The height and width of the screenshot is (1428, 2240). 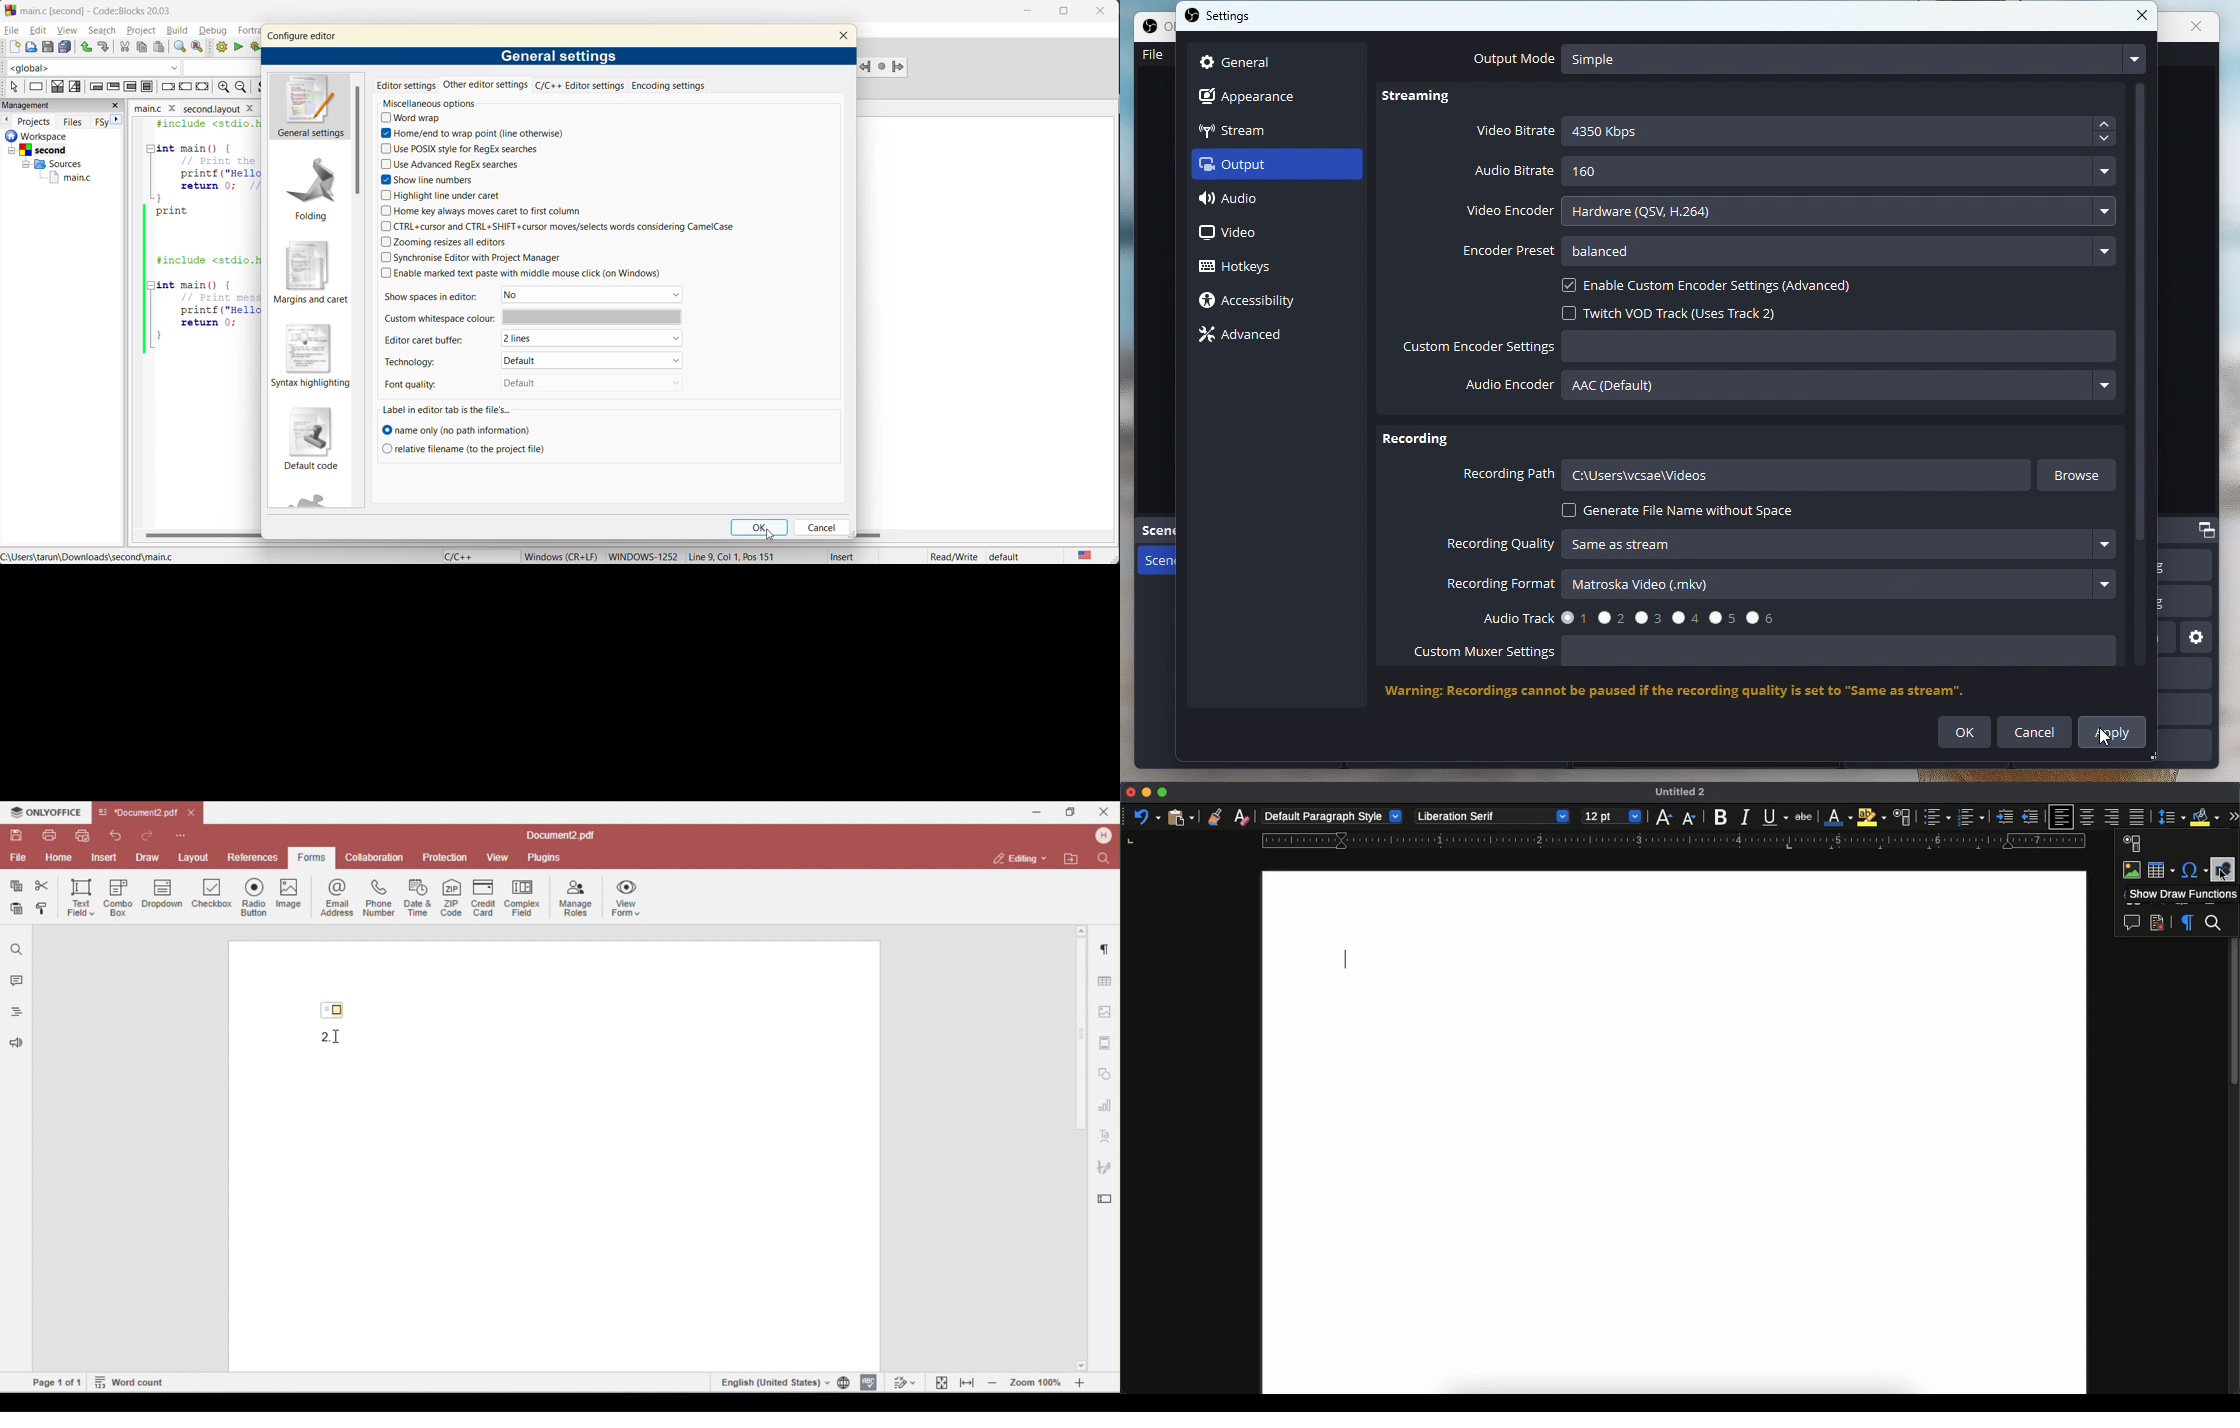 What do you see at coordinates (1251, 168) in the screenshot?
I see `output` at bounding box center [1251, 168].